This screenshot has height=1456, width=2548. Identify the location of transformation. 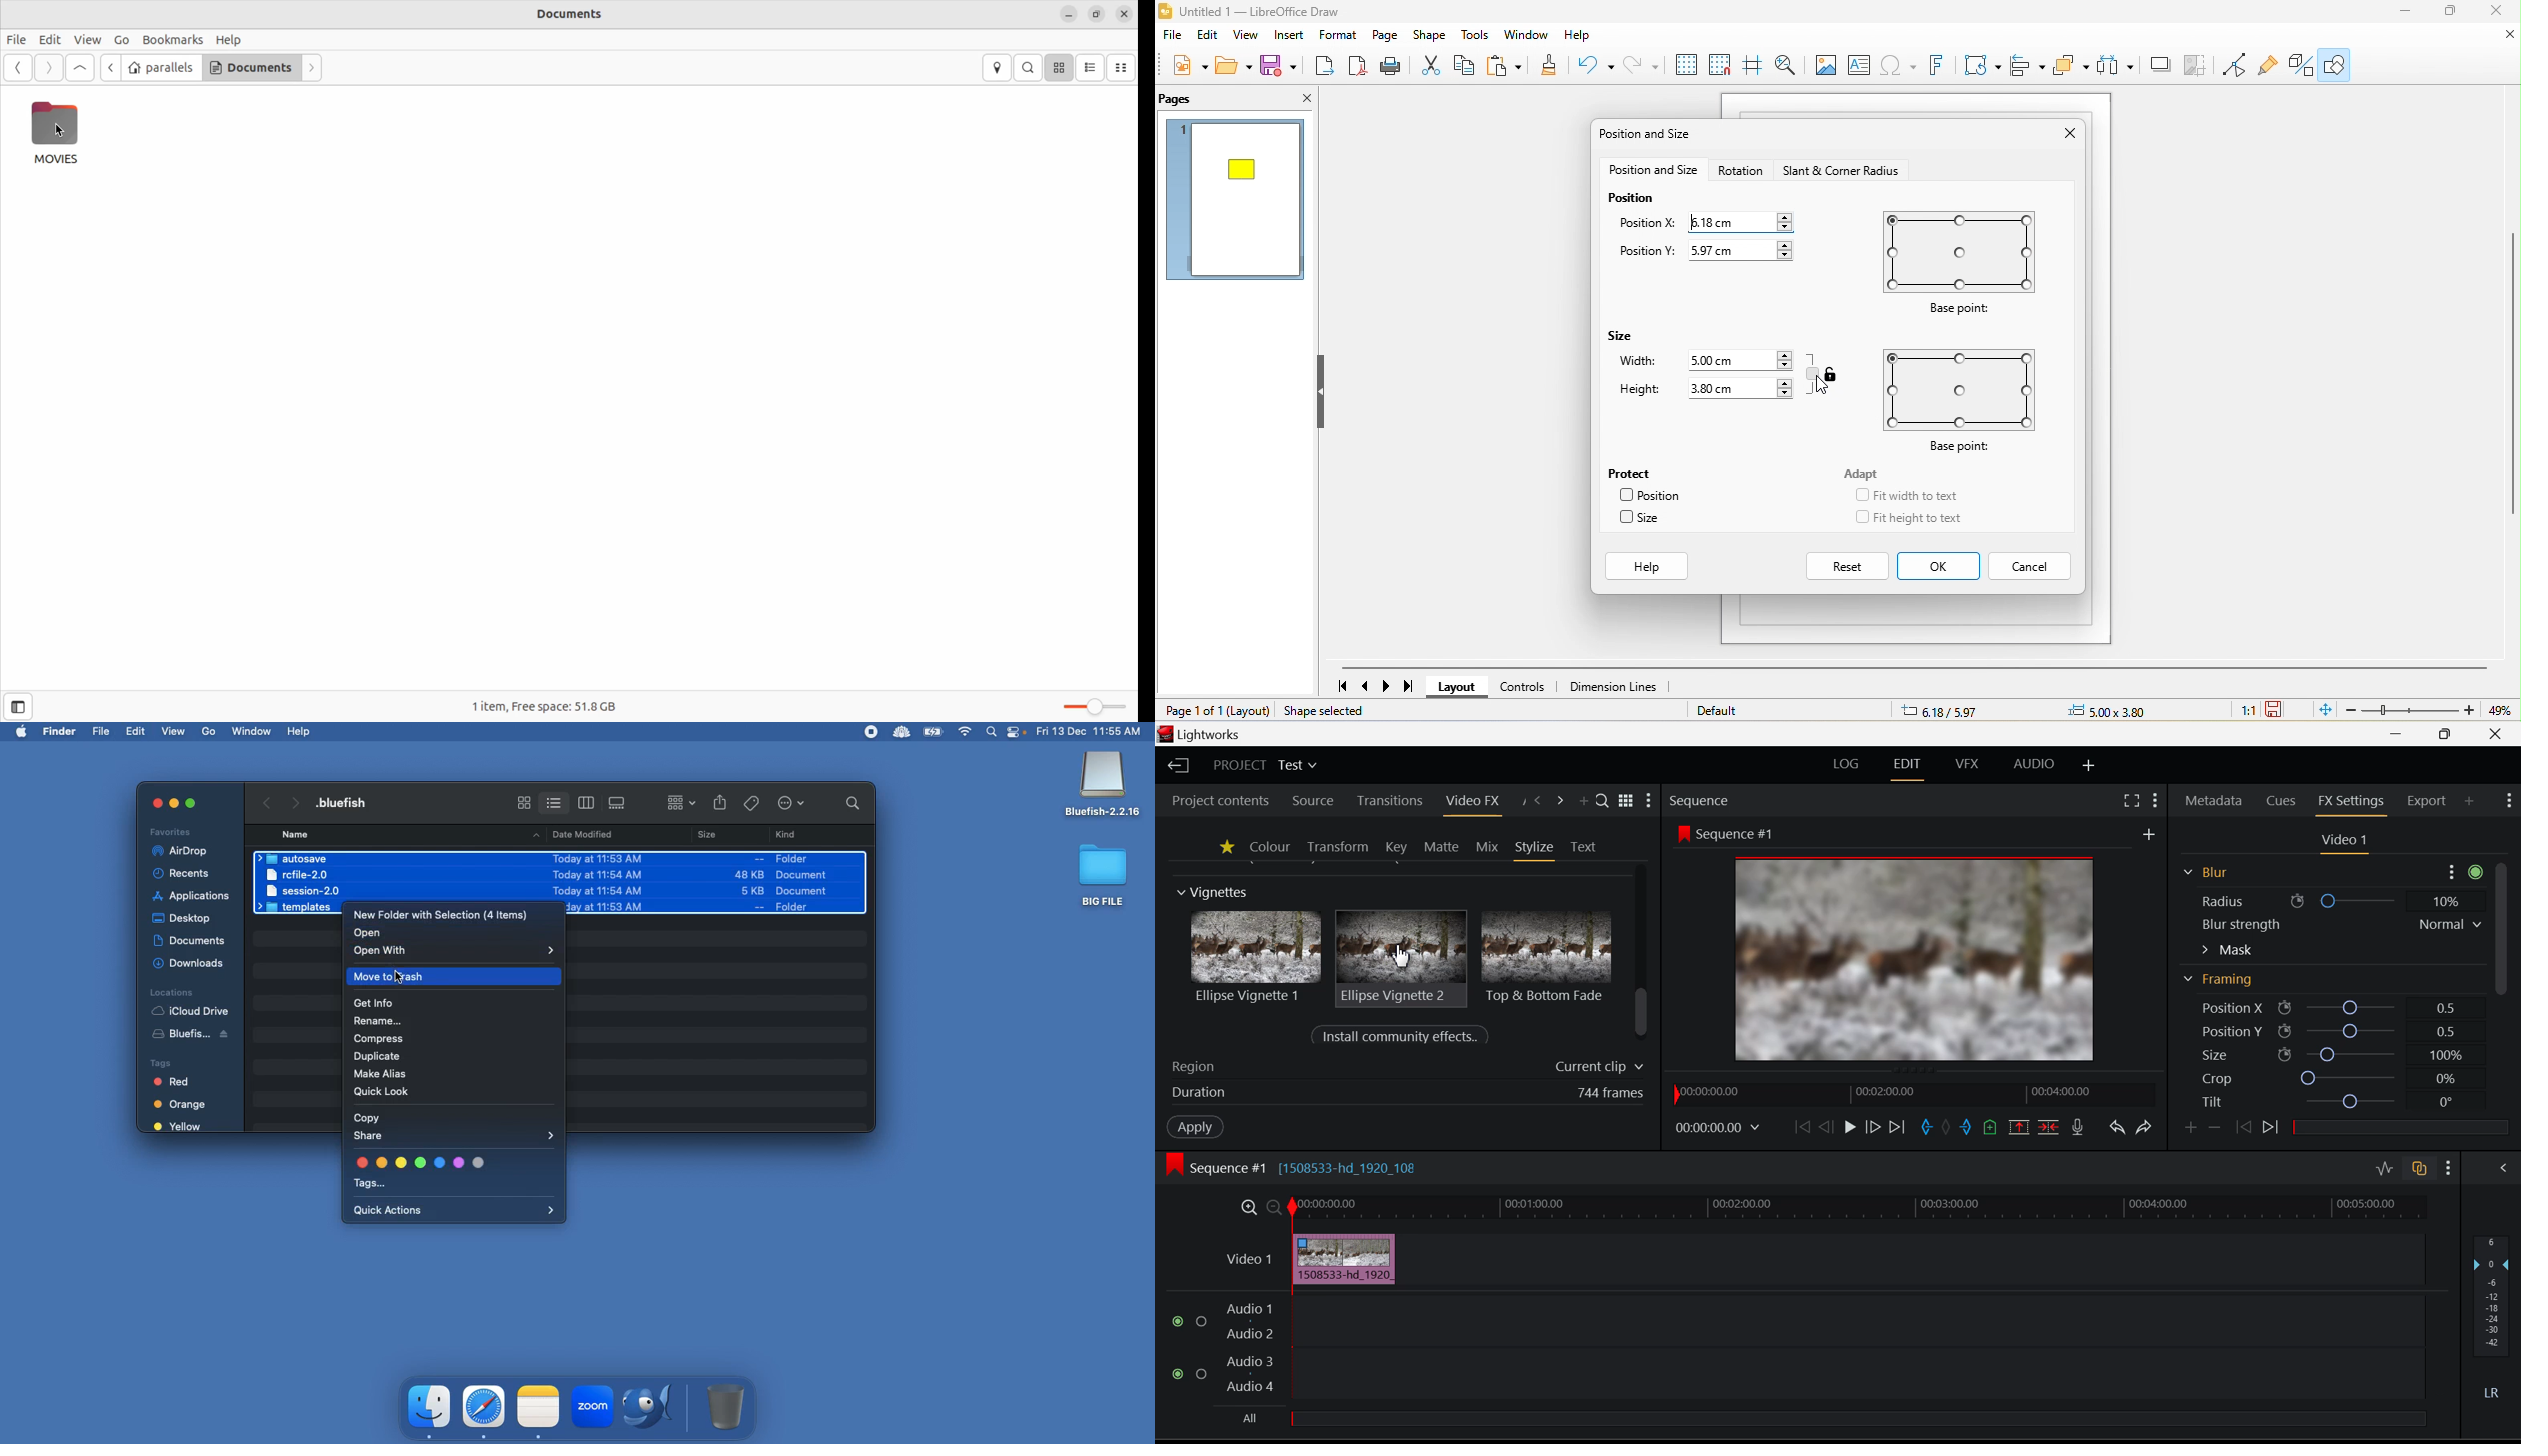
(1979, 64).